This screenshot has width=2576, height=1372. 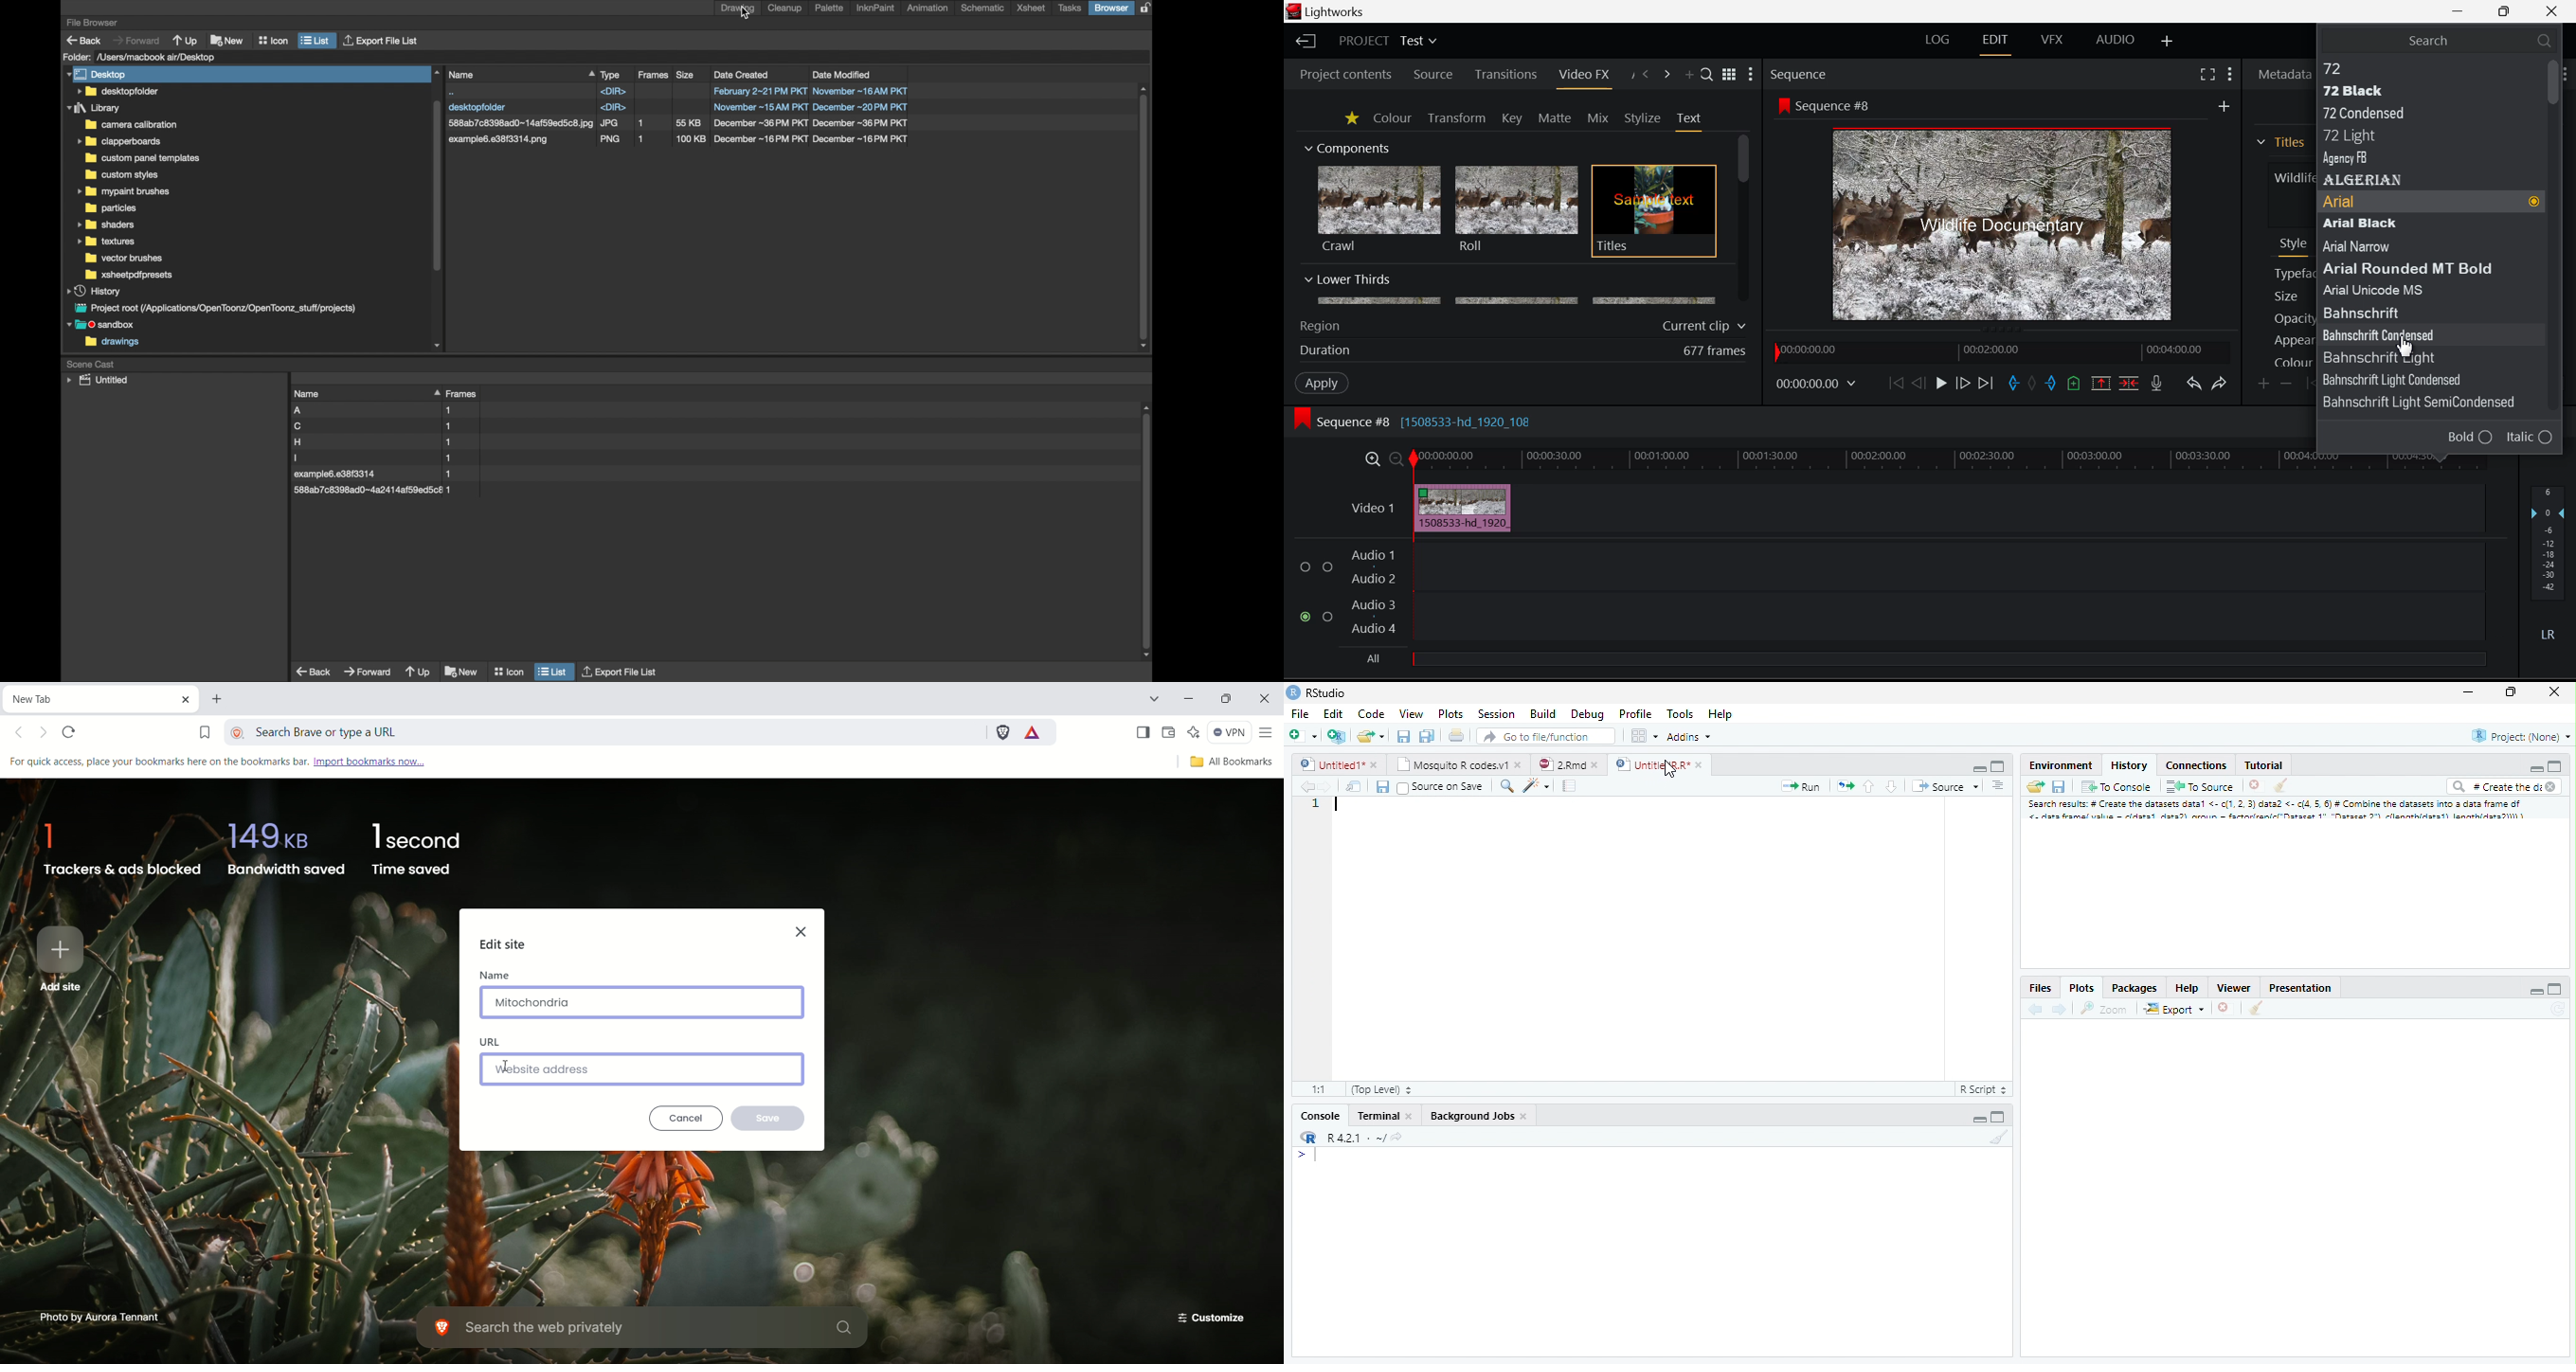 What do you see at coordinates (2413, 380) in the screenshot?
I see `Bahnschrift` at bounding box center [2413, 380].